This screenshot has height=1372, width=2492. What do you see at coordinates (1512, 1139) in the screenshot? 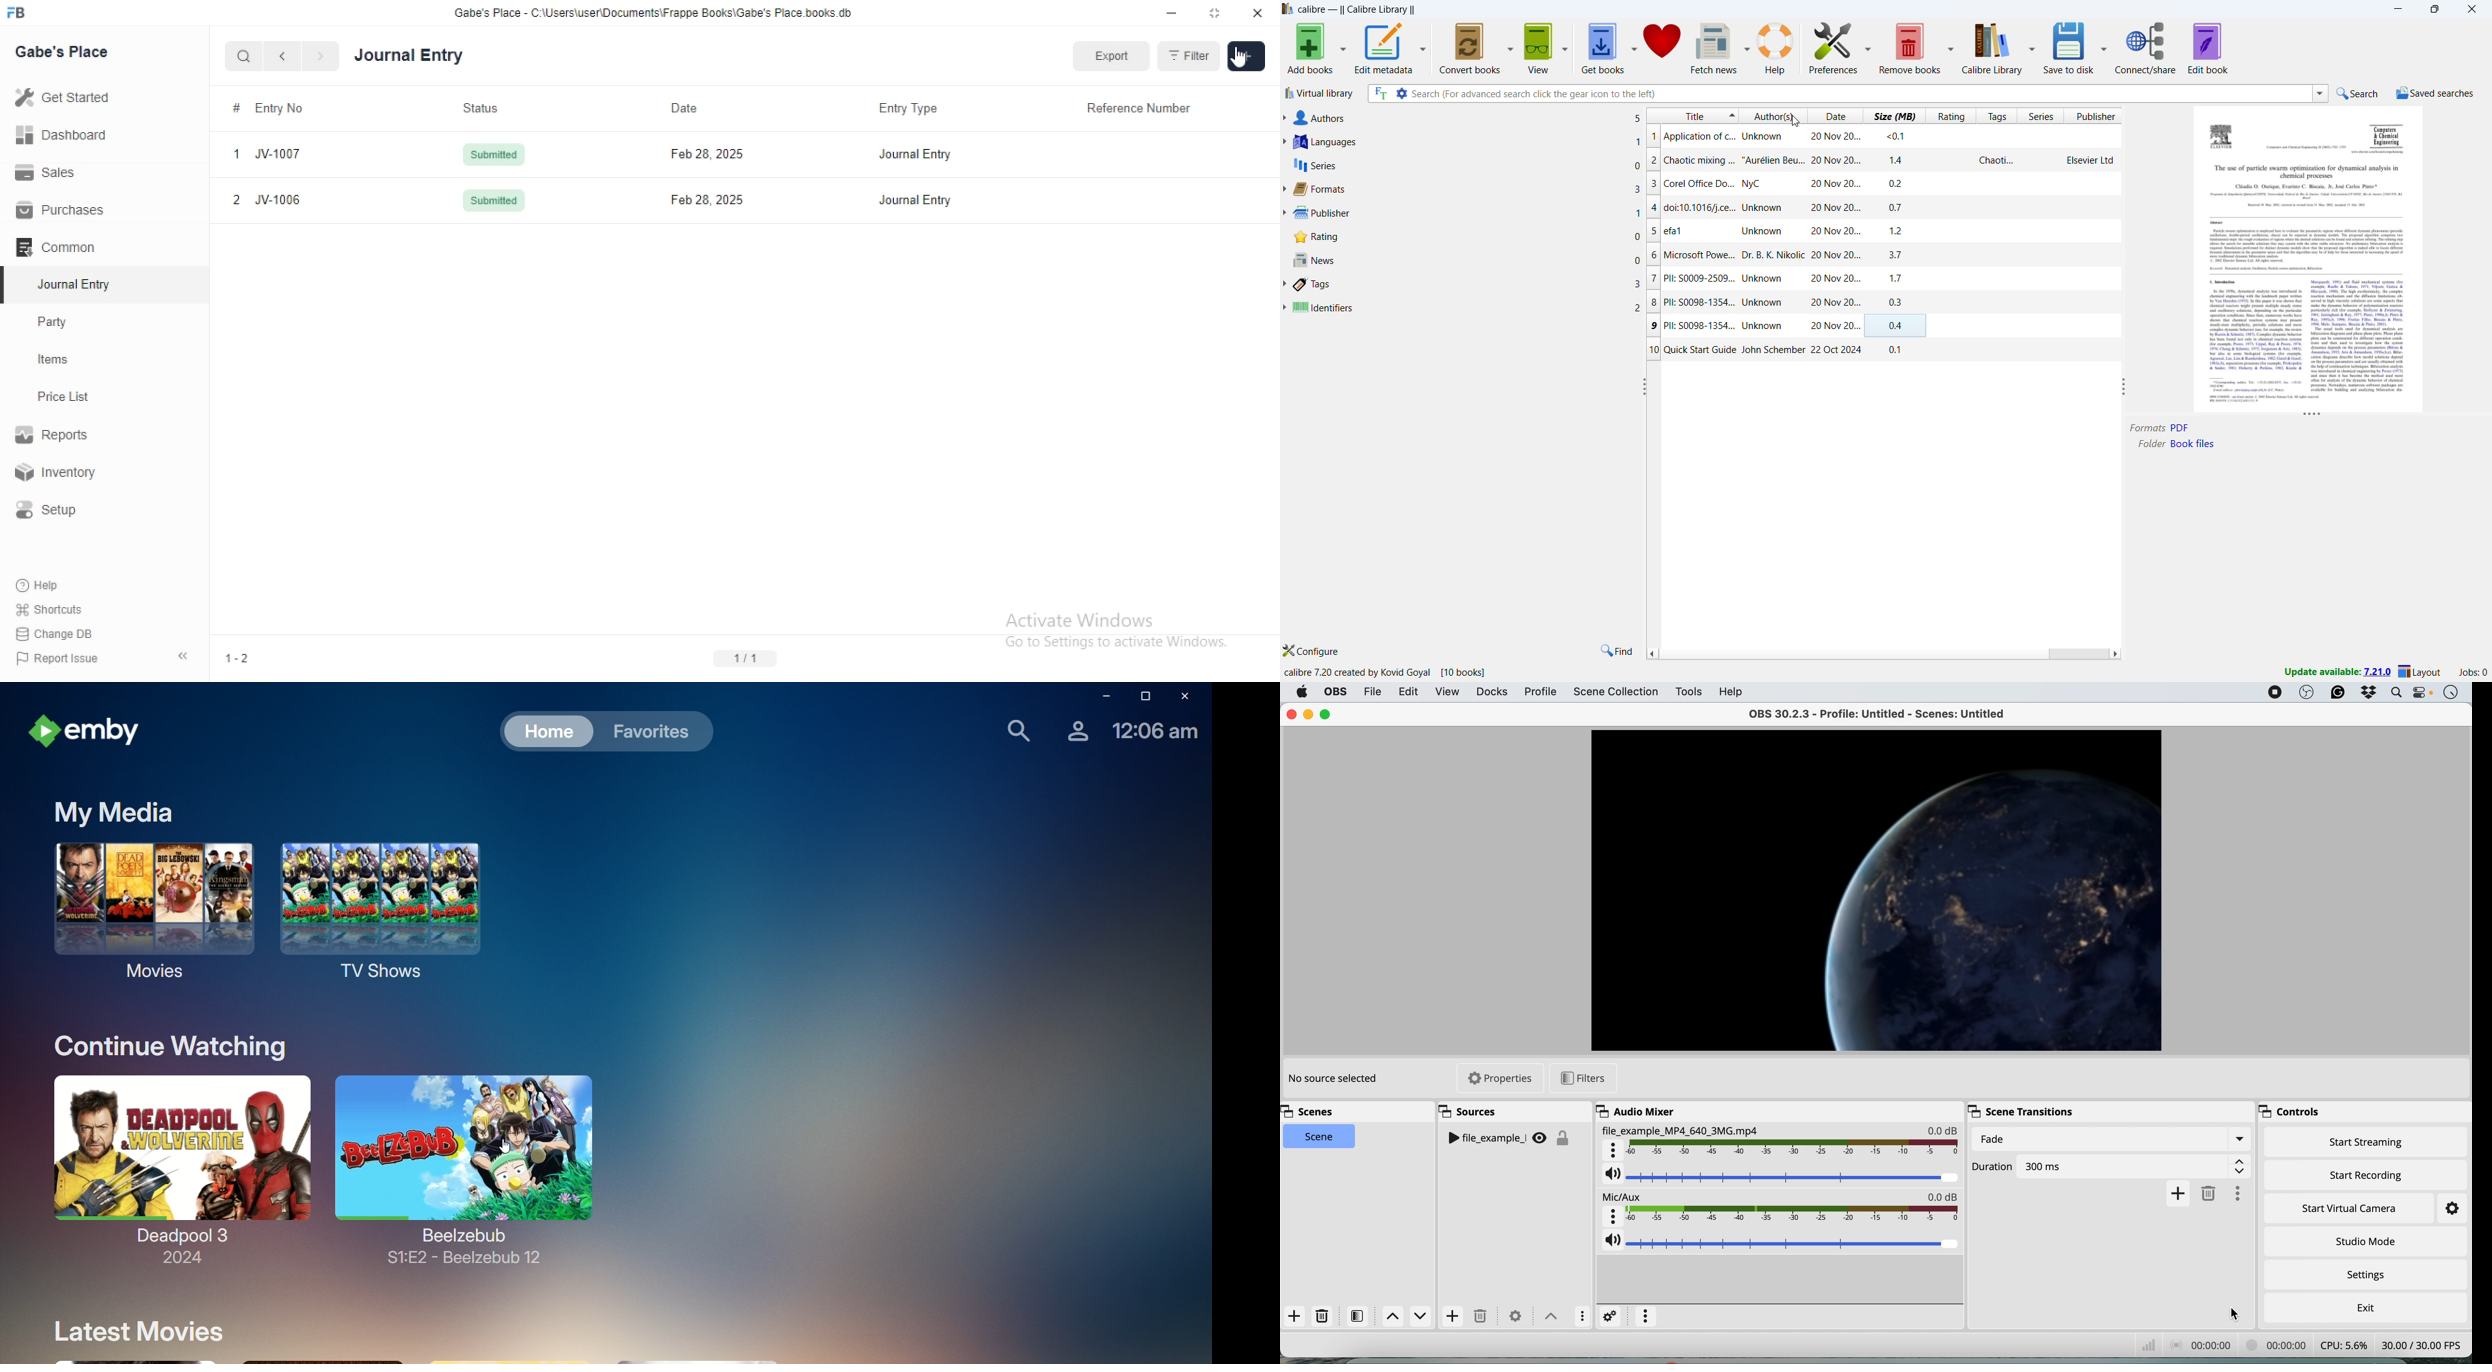
I see `current source` at bounding box center [1512, 1139].